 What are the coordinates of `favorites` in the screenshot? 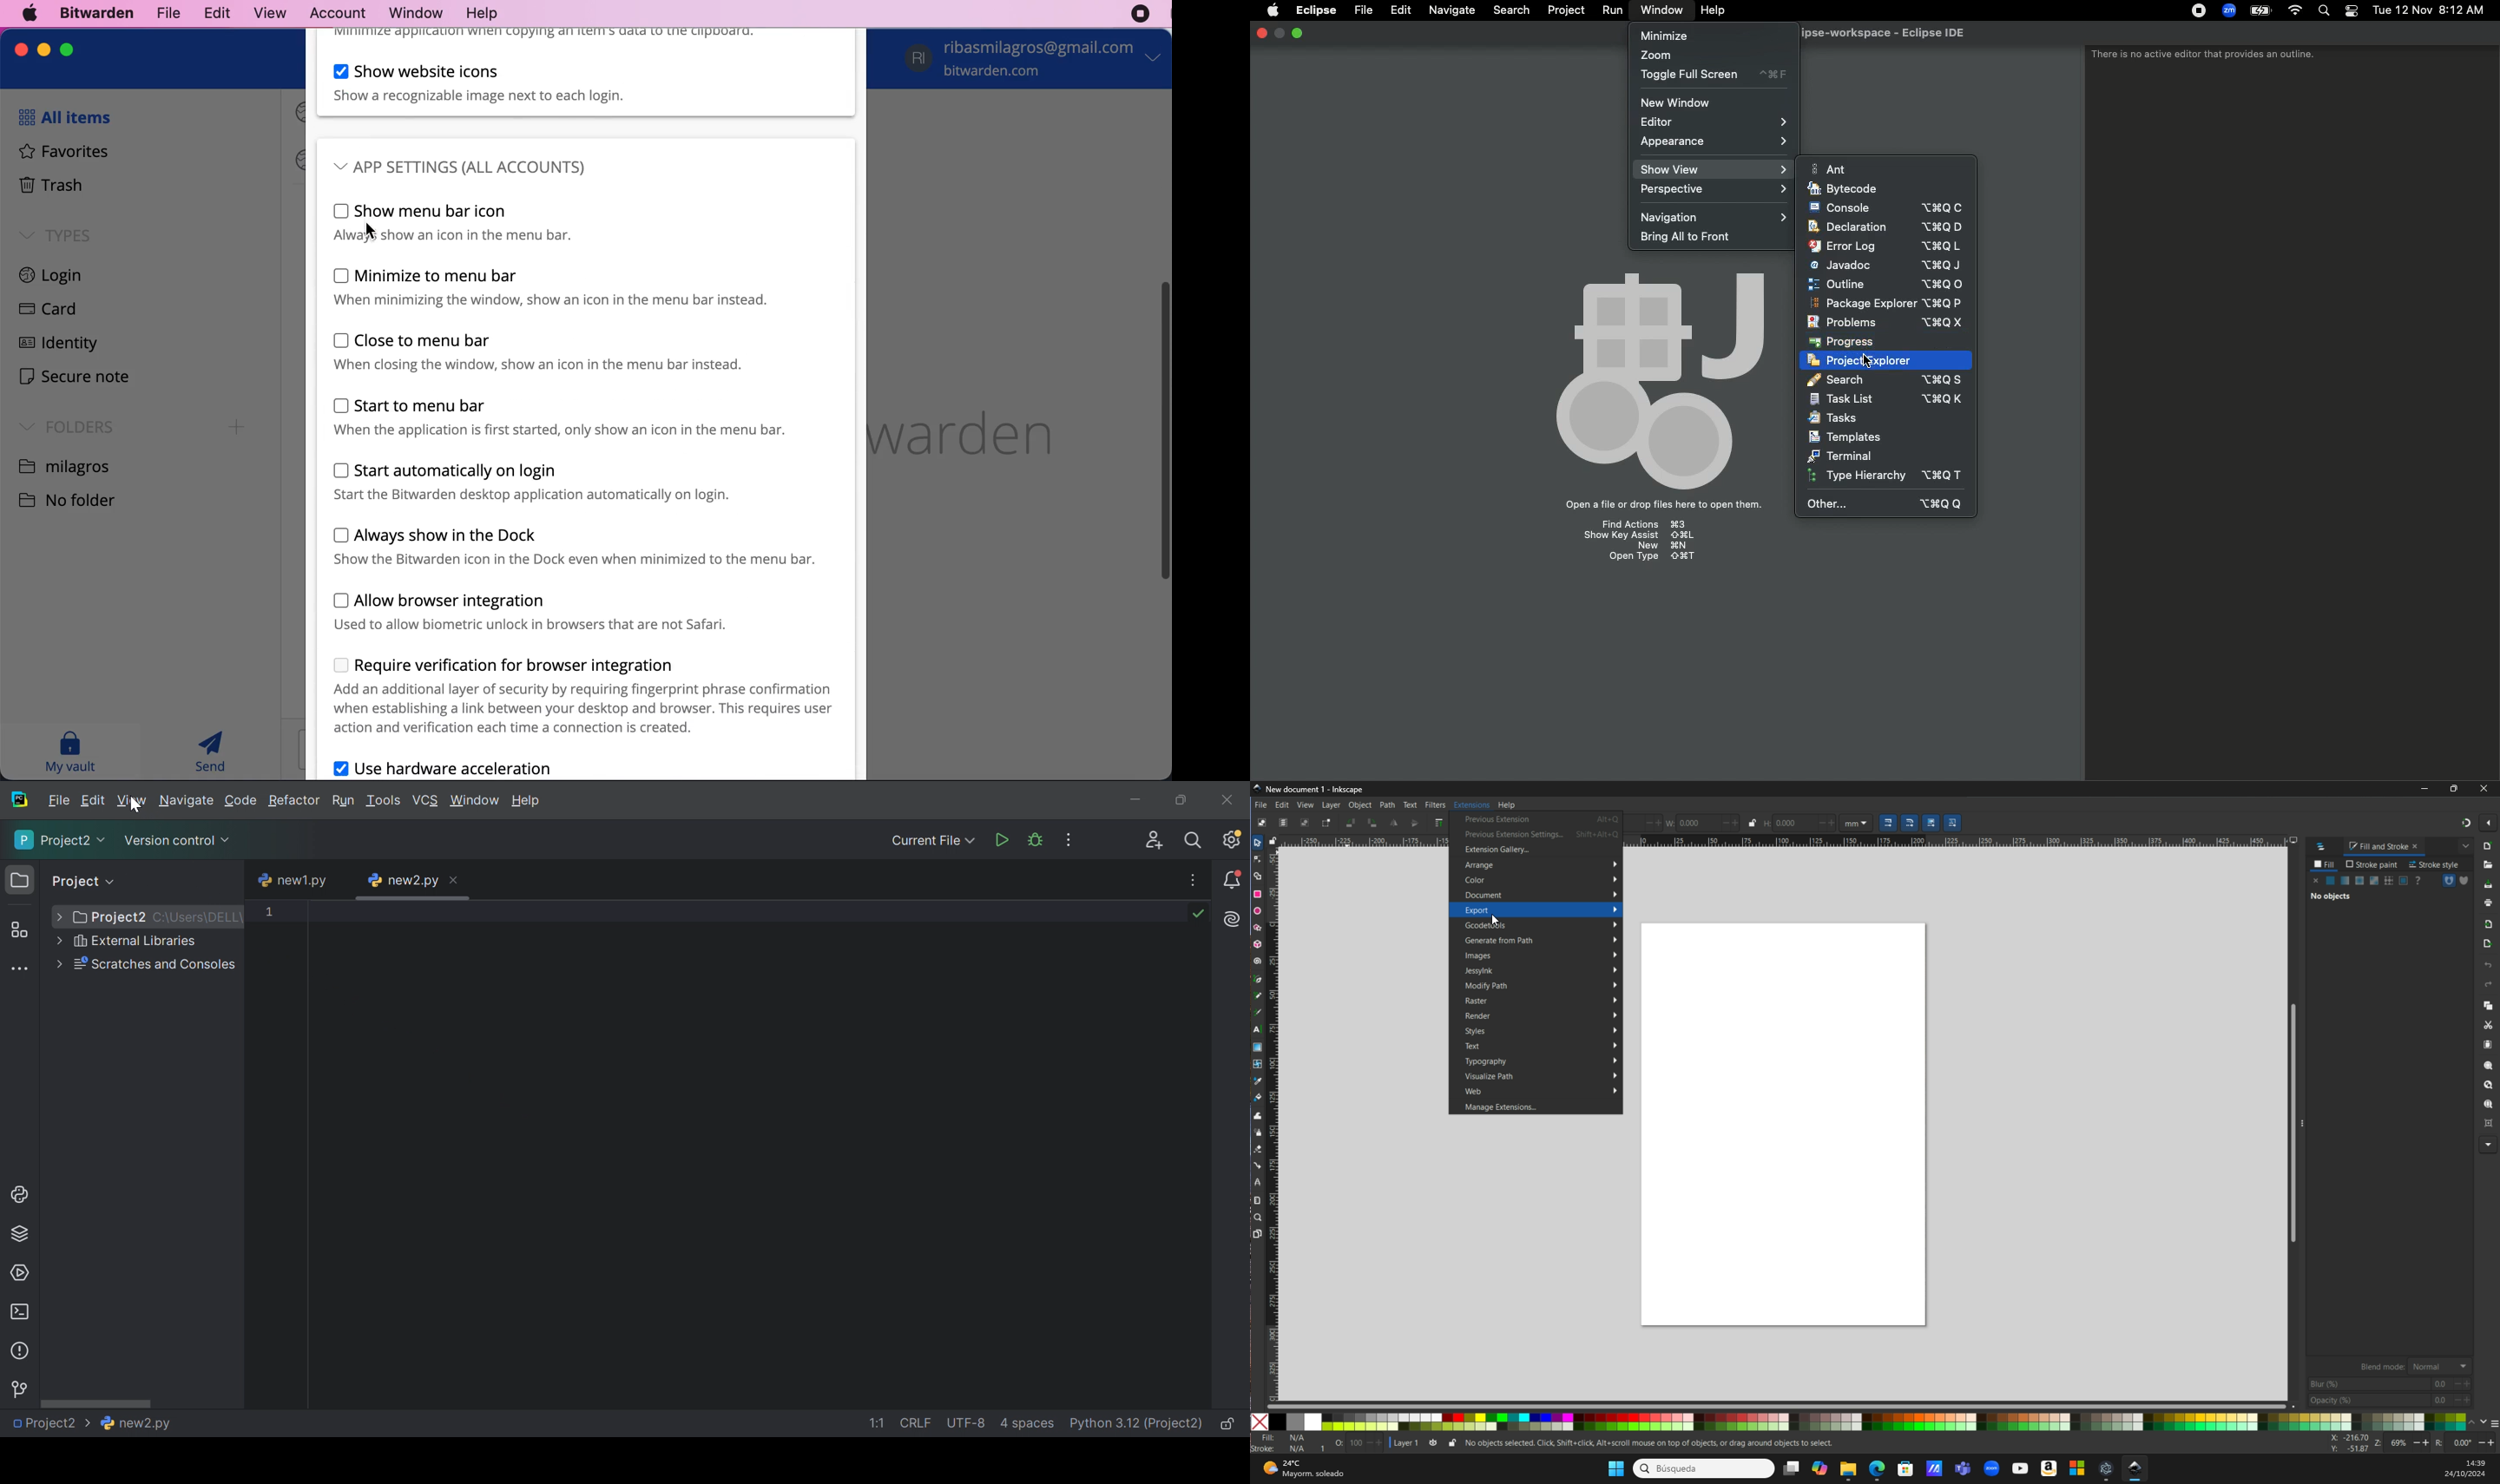 It's located at (58, 153).